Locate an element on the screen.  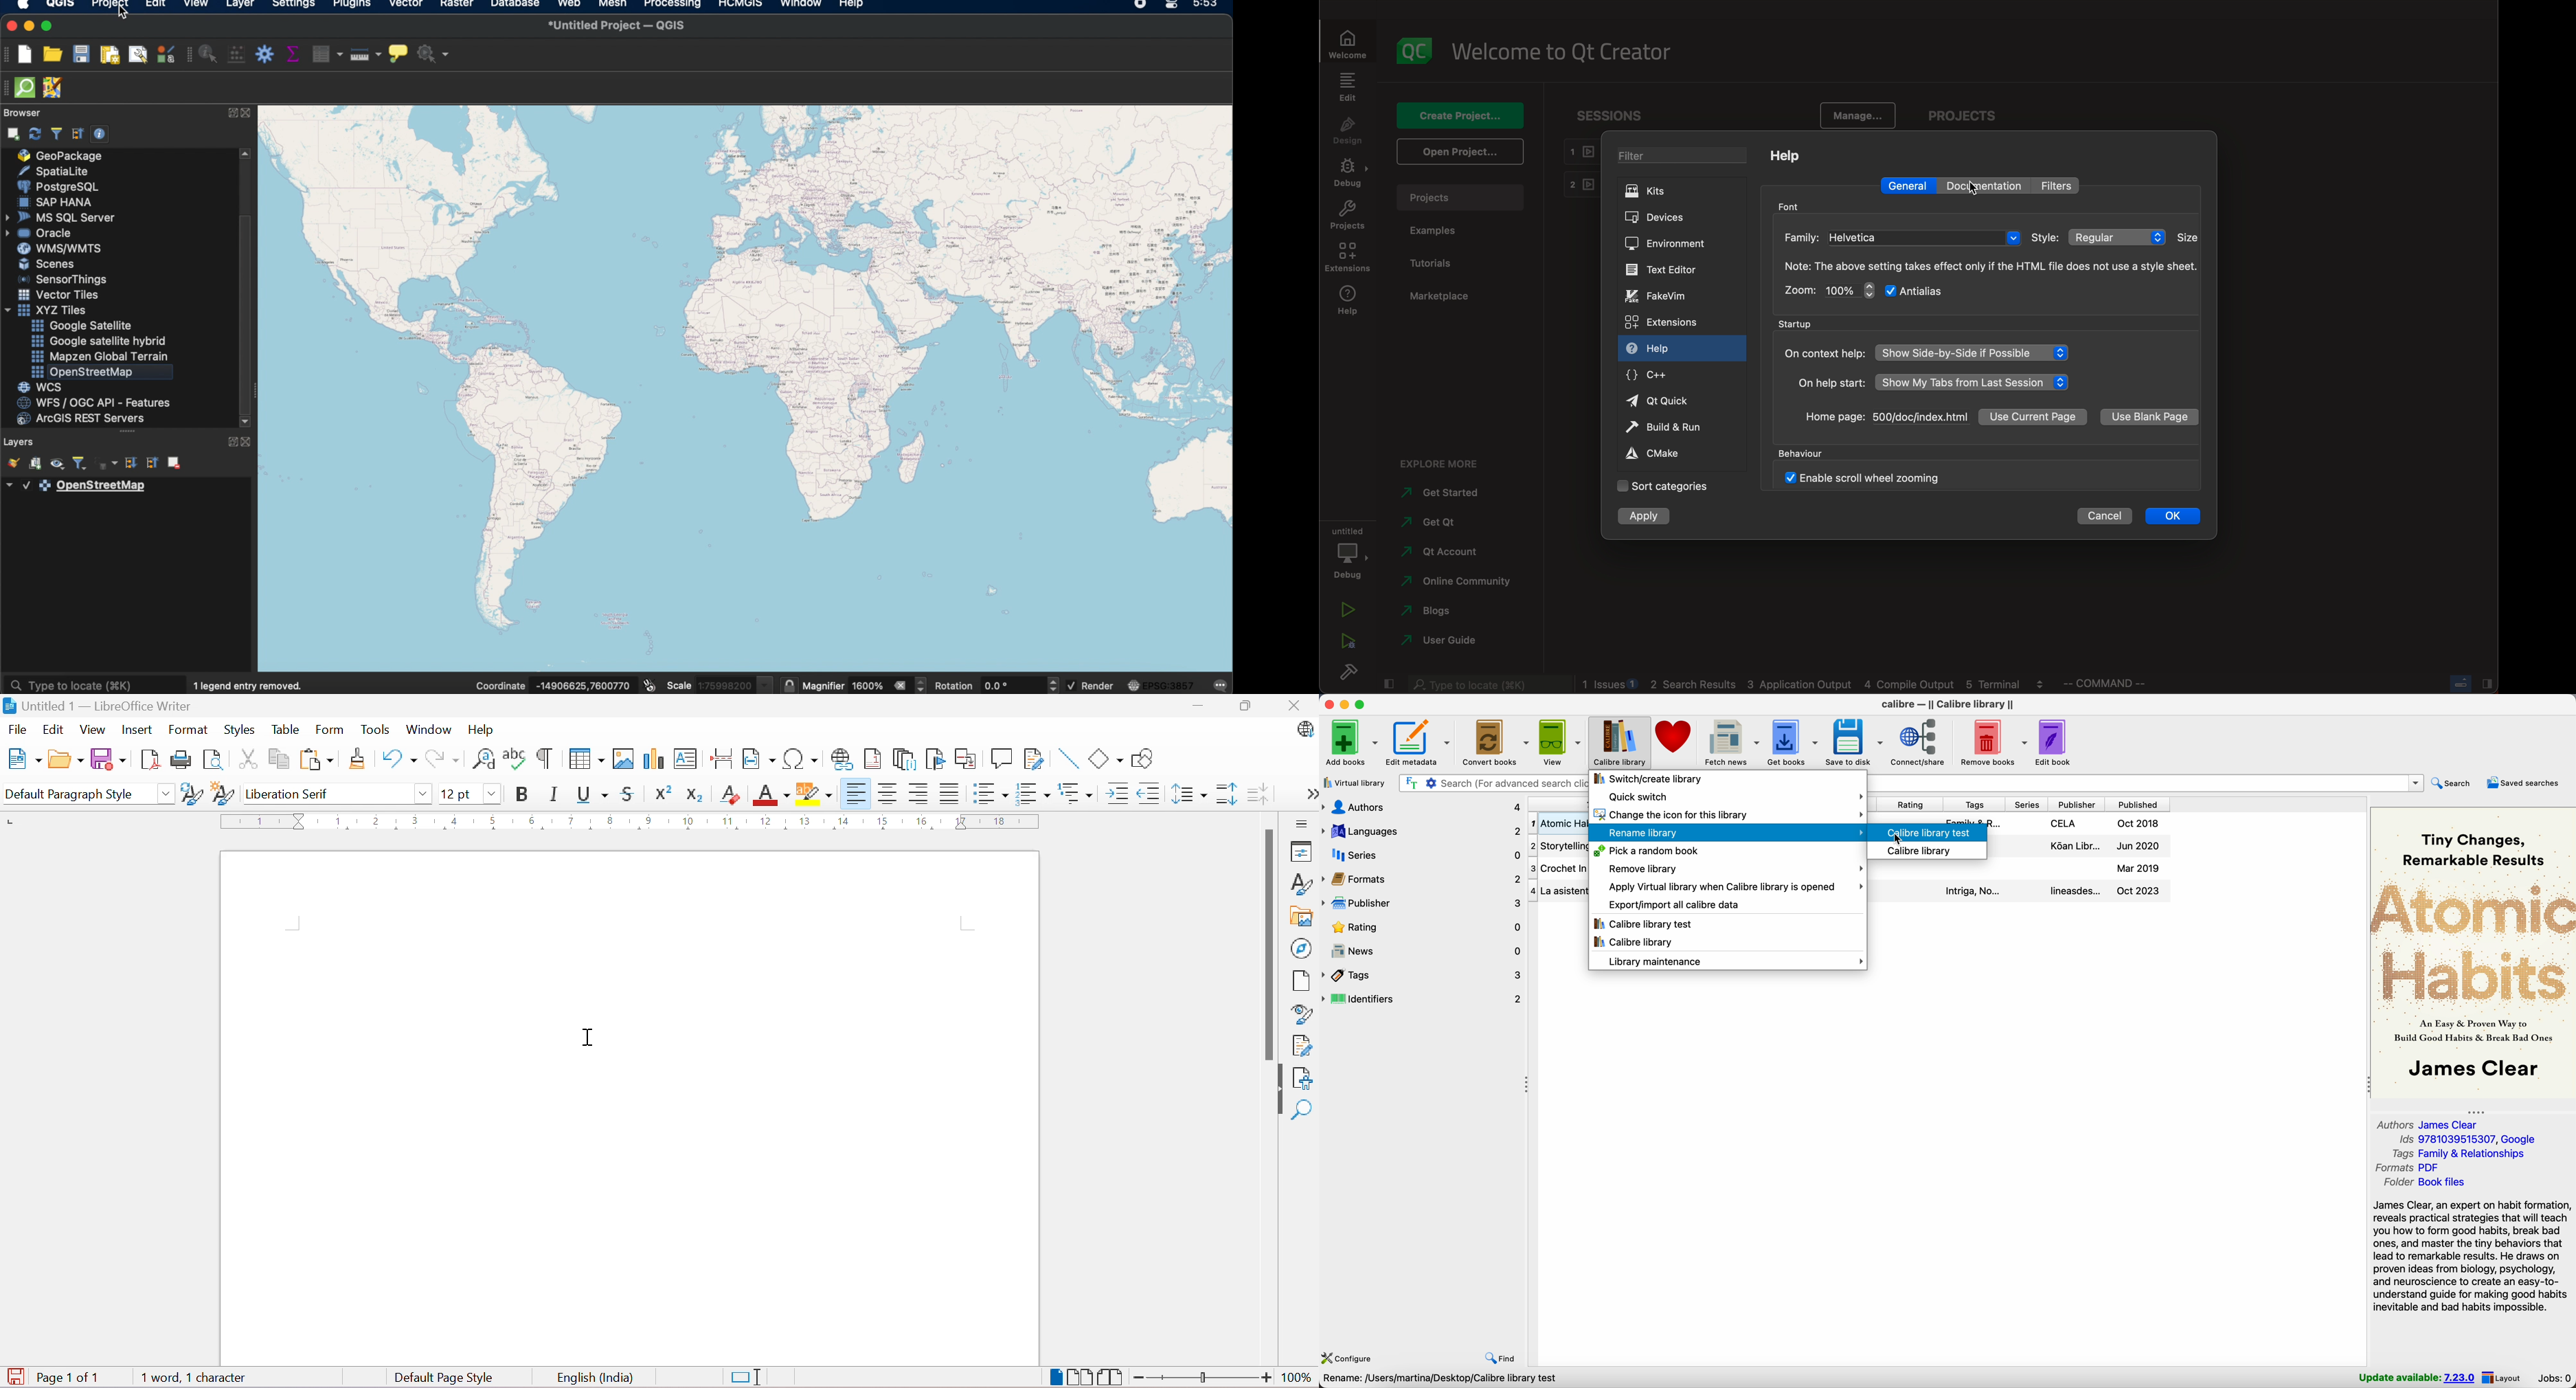
Print is located at coordinates (180, 761).